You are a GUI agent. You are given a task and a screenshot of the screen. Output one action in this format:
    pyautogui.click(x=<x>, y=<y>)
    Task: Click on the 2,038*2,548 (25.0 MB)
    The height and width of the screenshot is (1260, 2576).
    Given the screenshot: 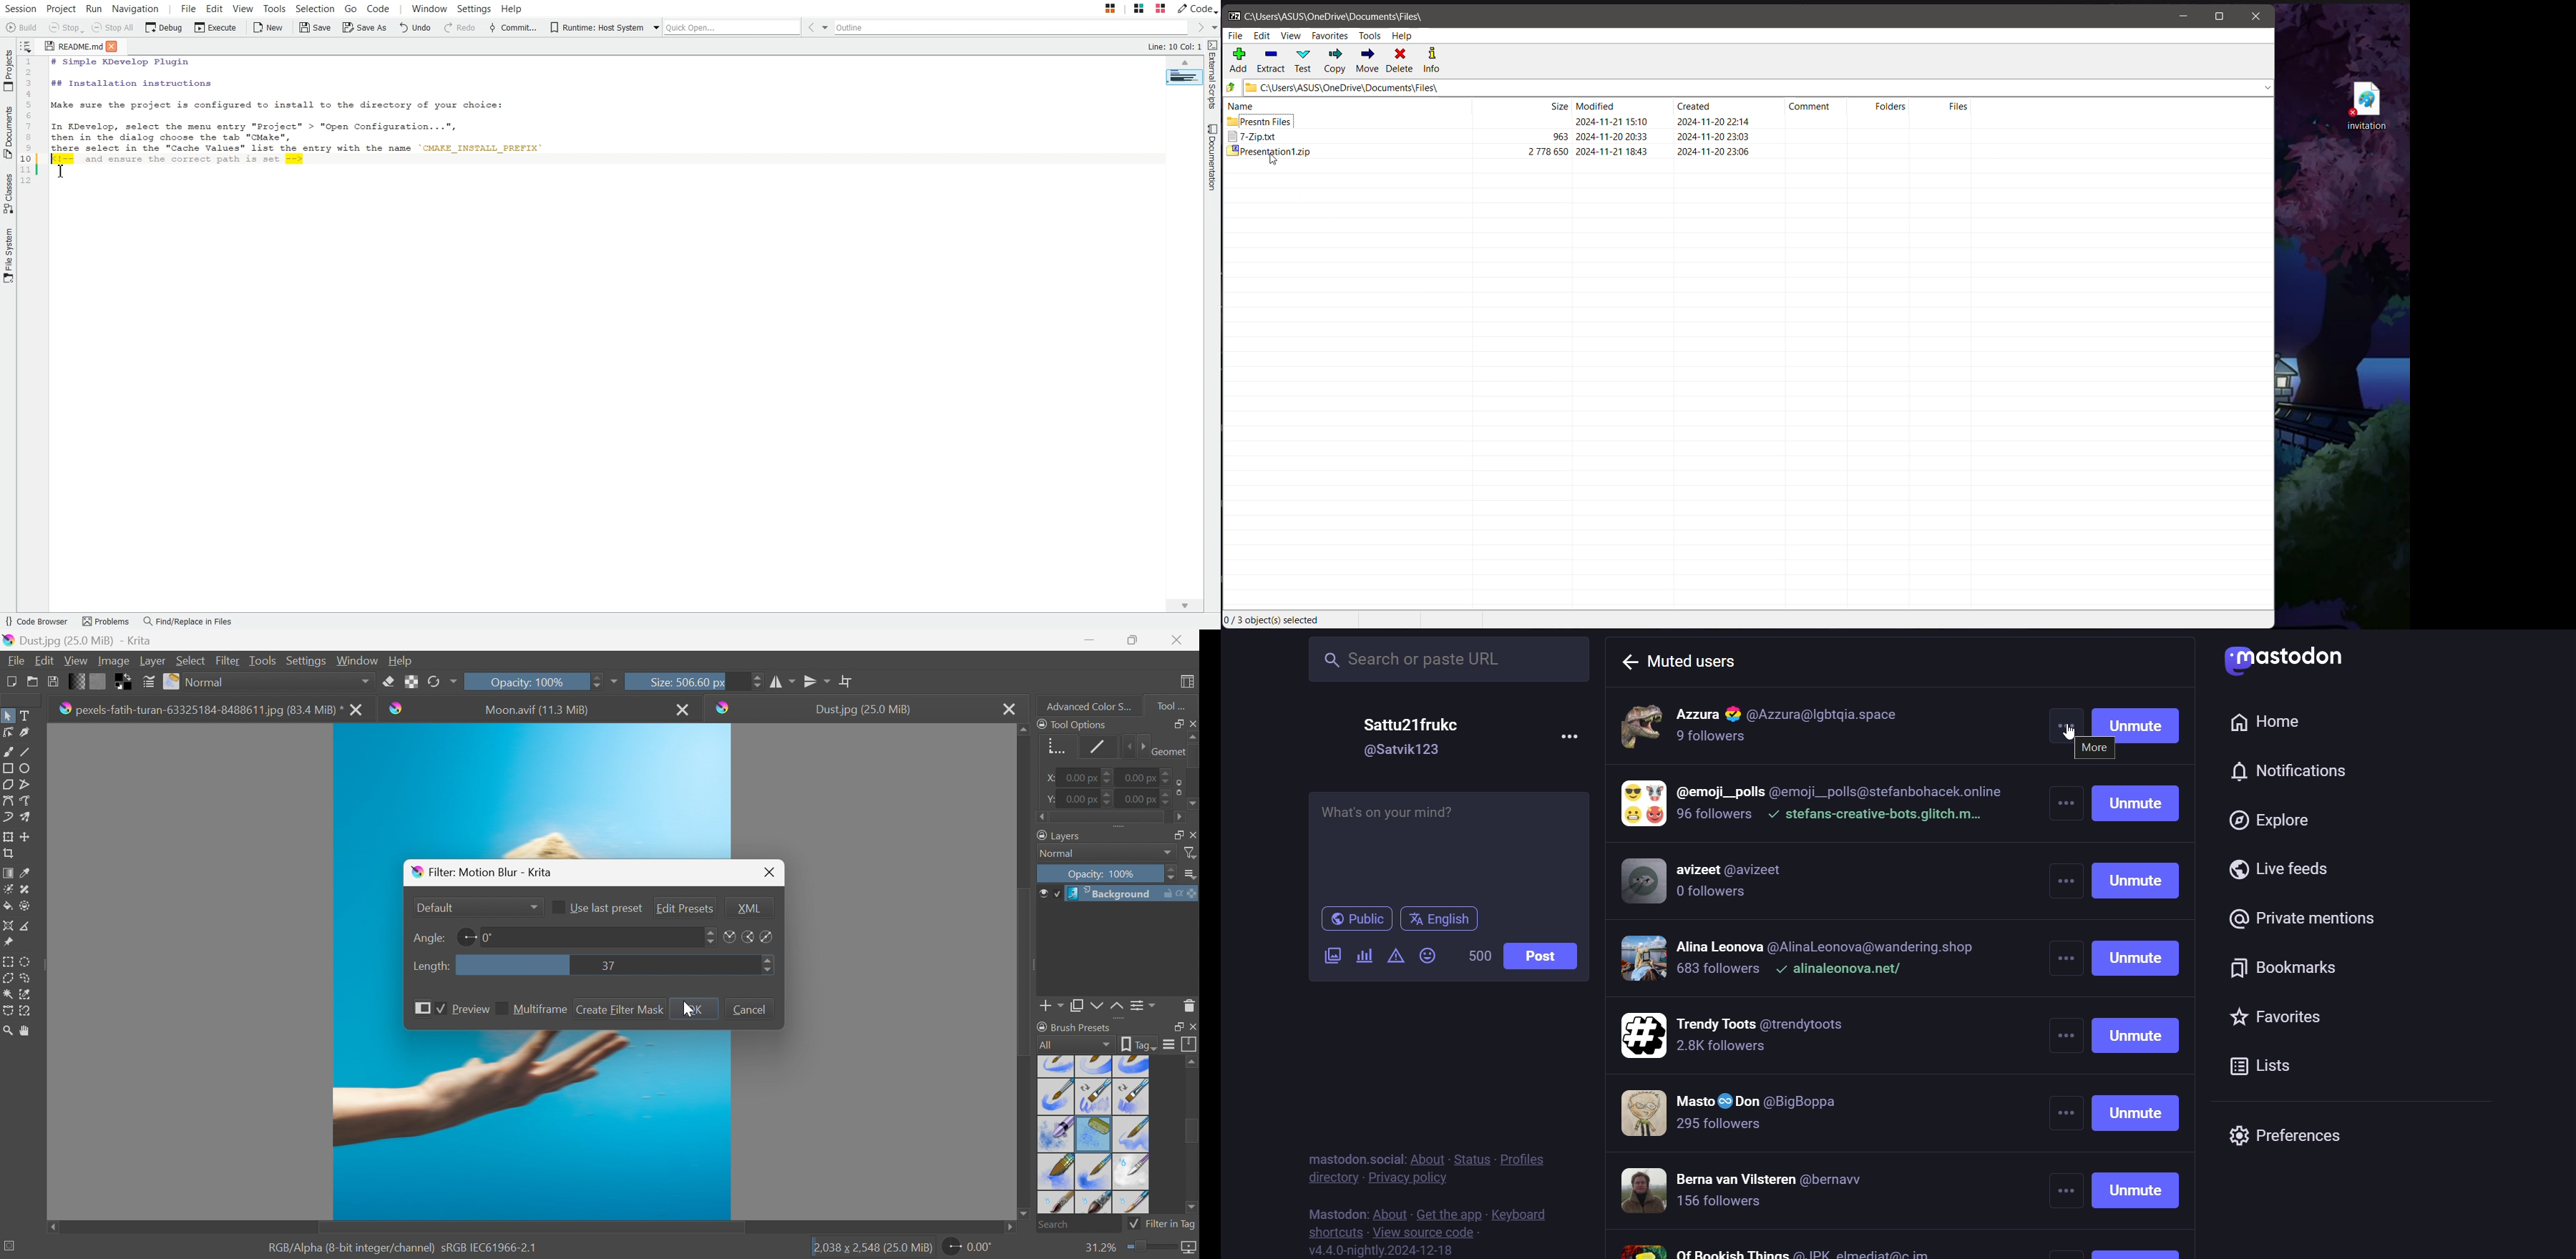 What is the action you would take?
    pyautogui.click(x=873, y=1248)
    